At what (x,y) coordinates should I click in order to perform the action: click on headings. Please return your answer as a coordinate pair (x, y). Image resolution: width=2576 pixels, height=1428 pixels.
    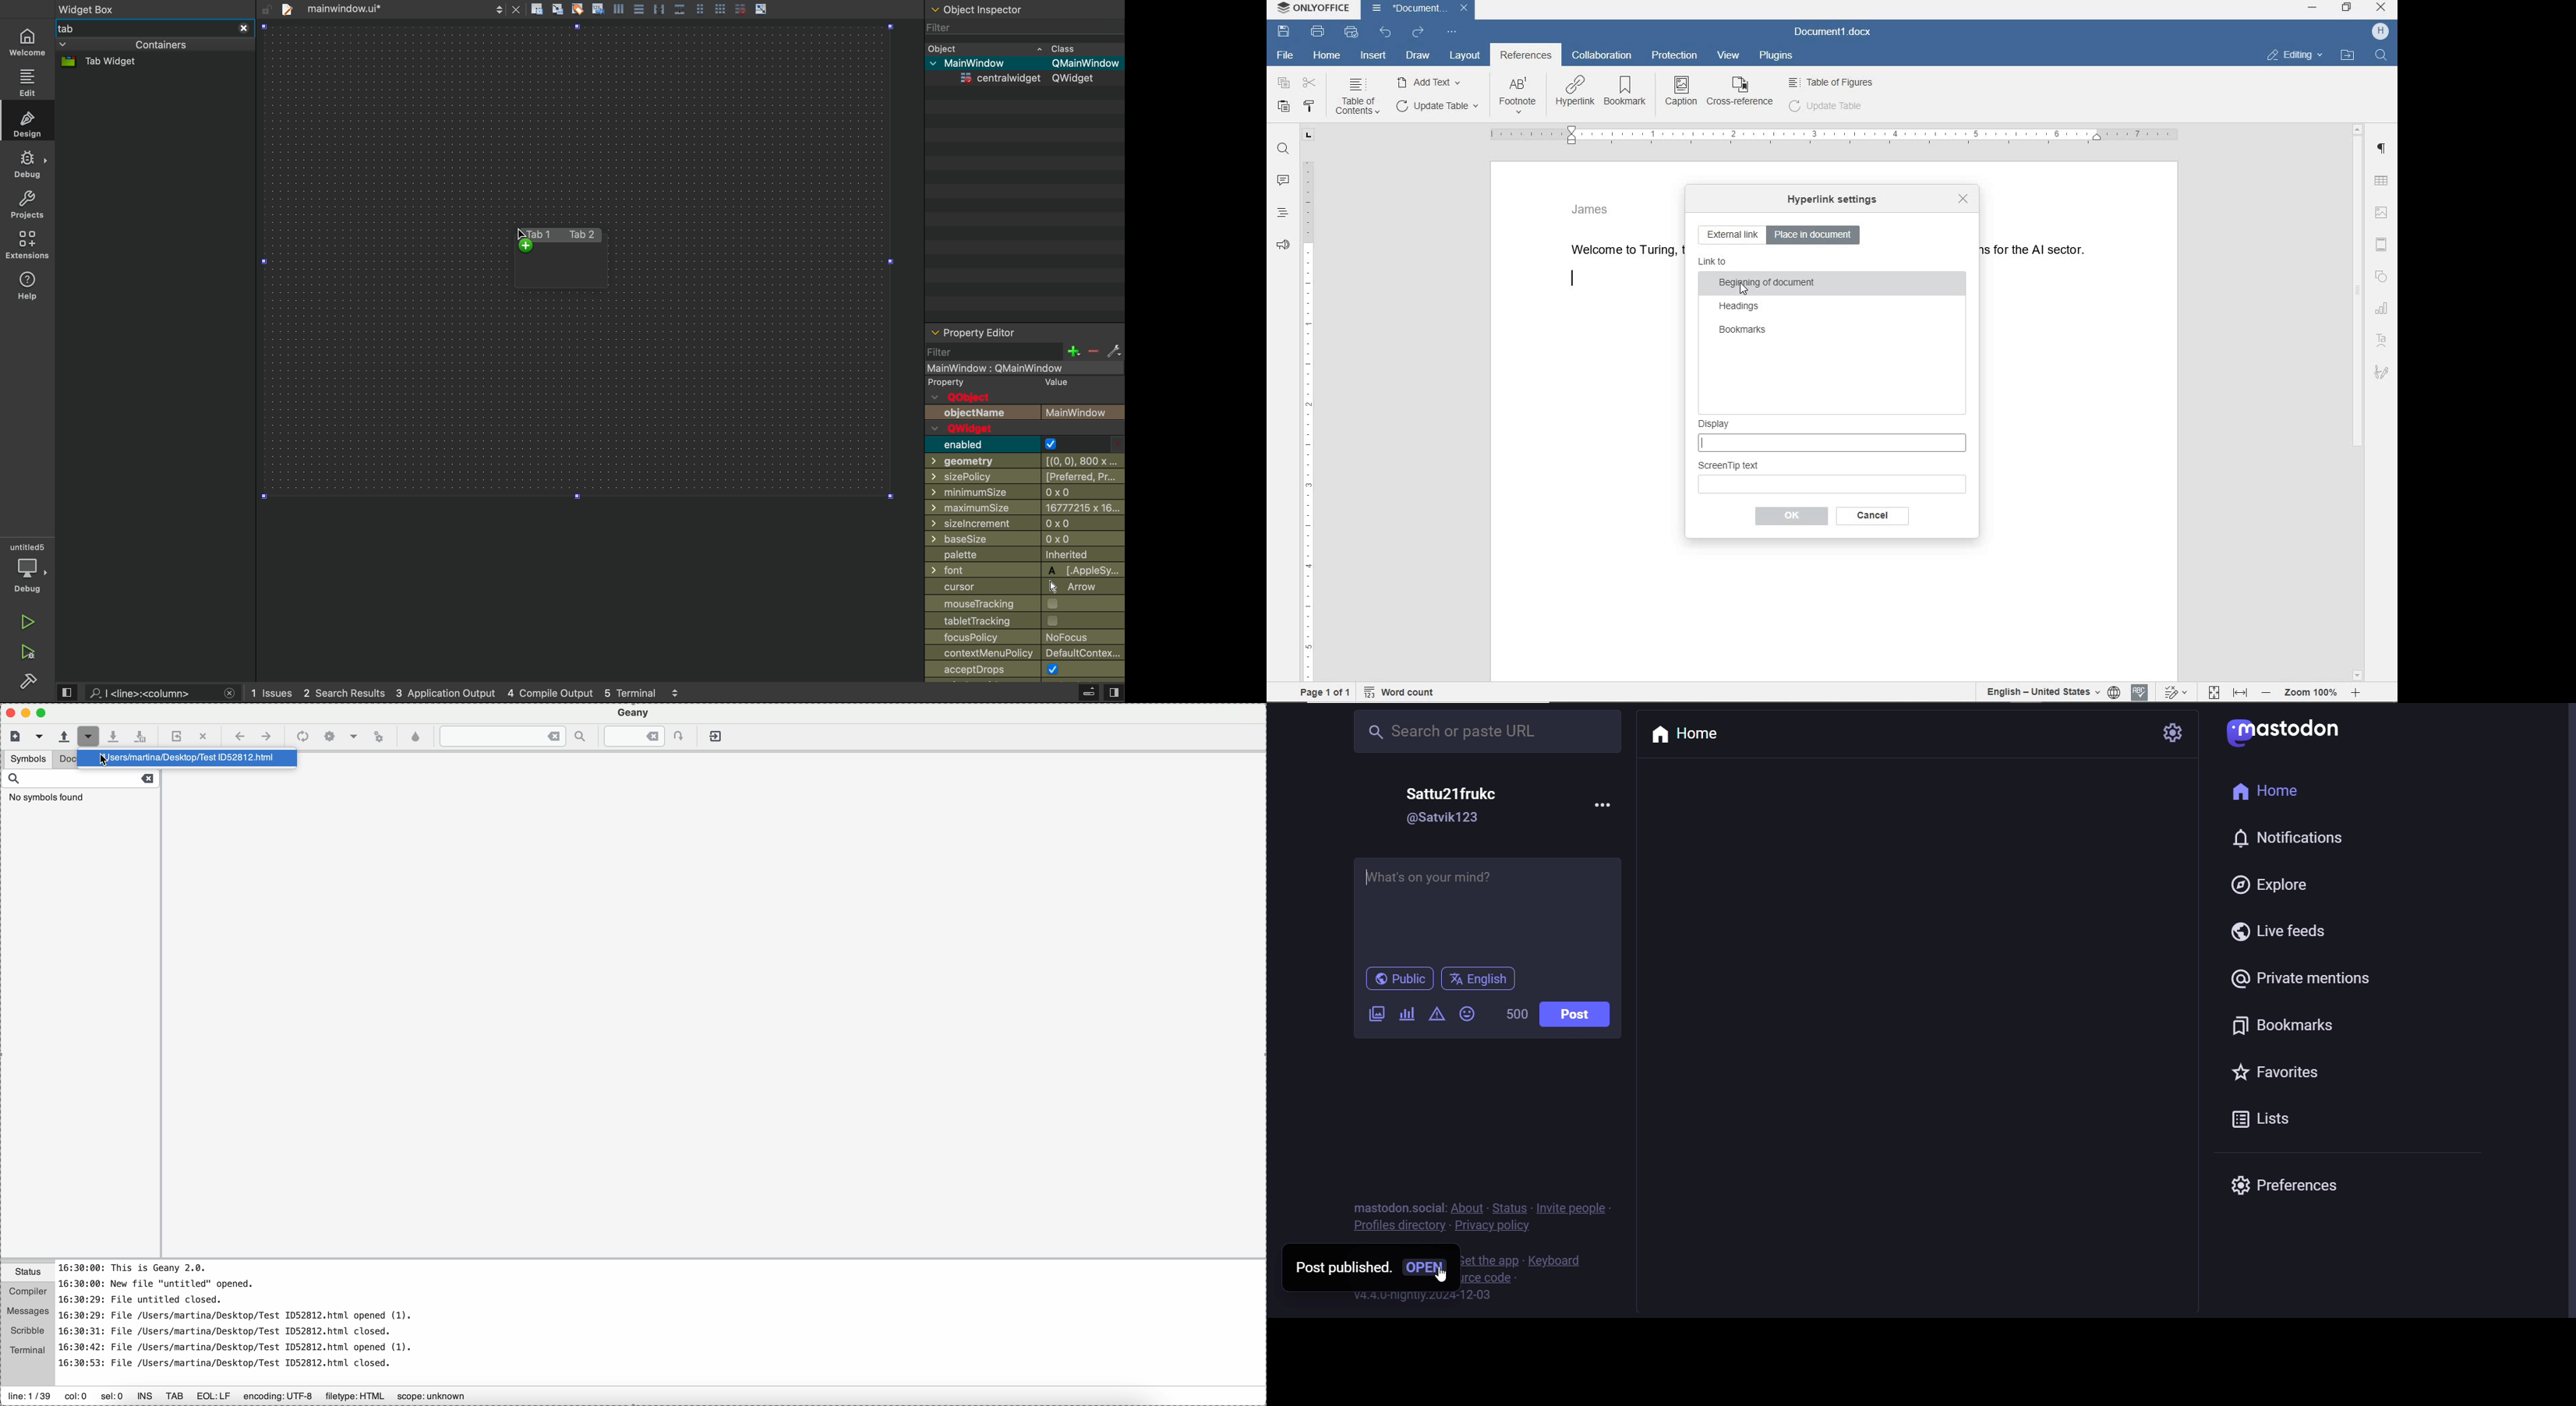
    Looking at the image, I should click on (1282, 216).